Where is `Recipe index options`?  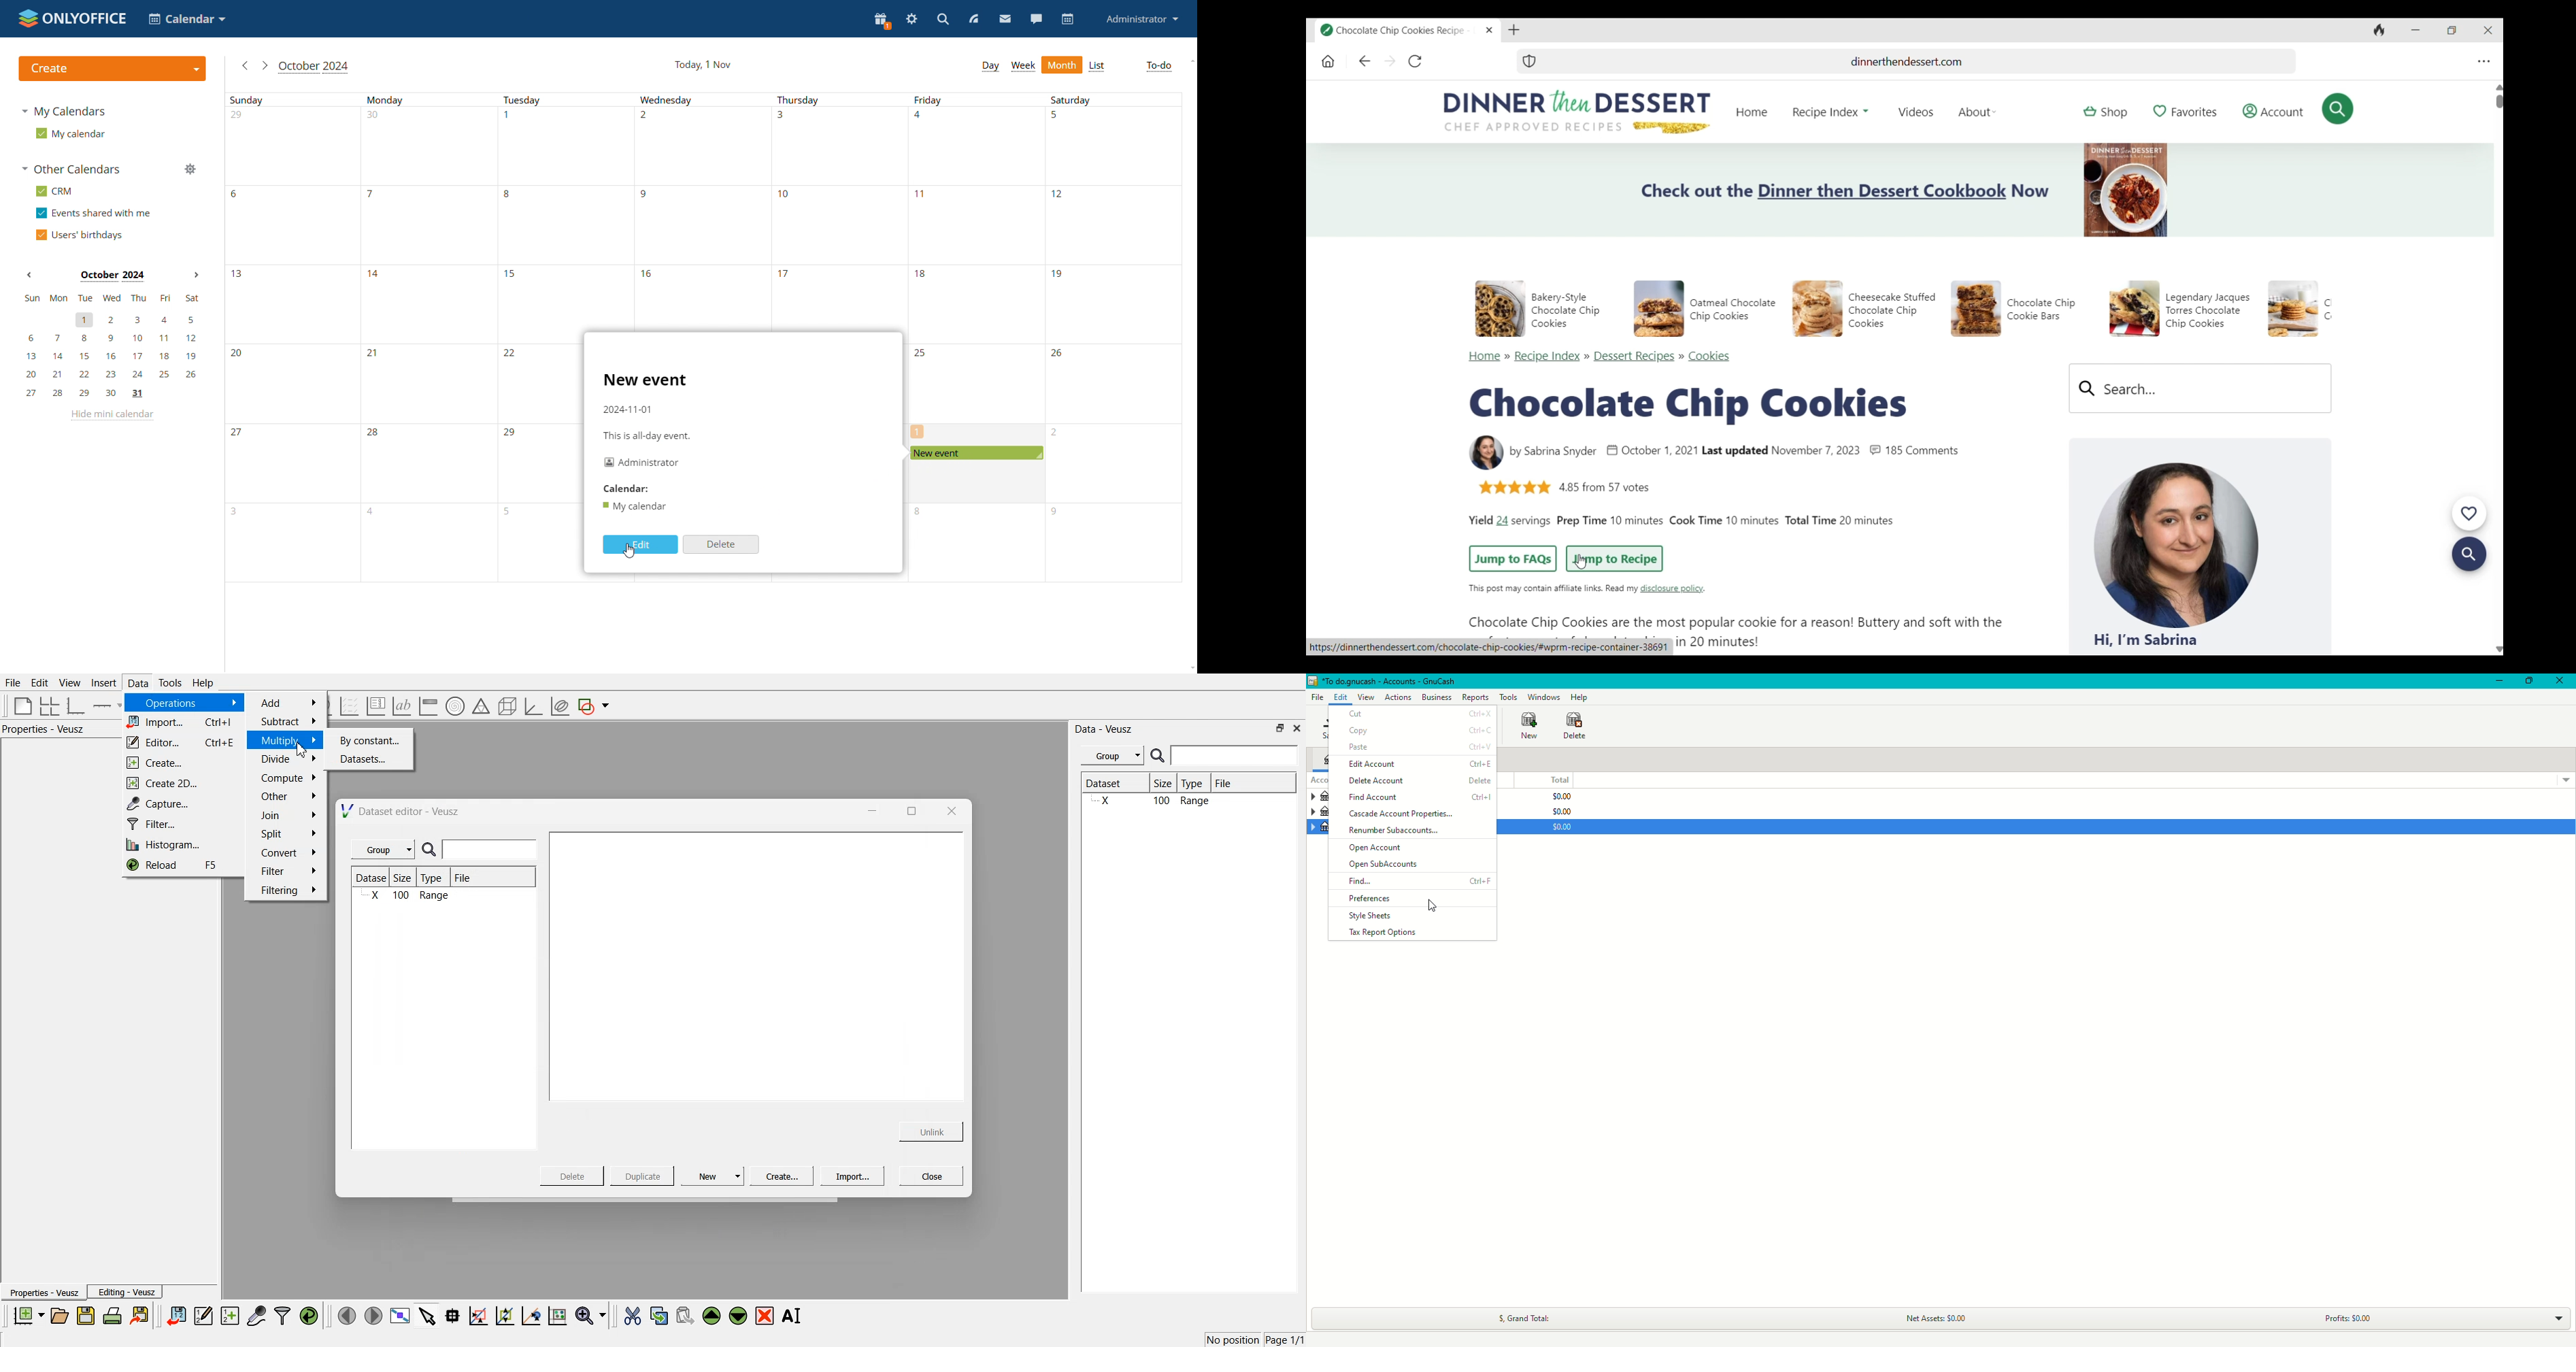
Recipe index options is located at coordinates (1830, 112).